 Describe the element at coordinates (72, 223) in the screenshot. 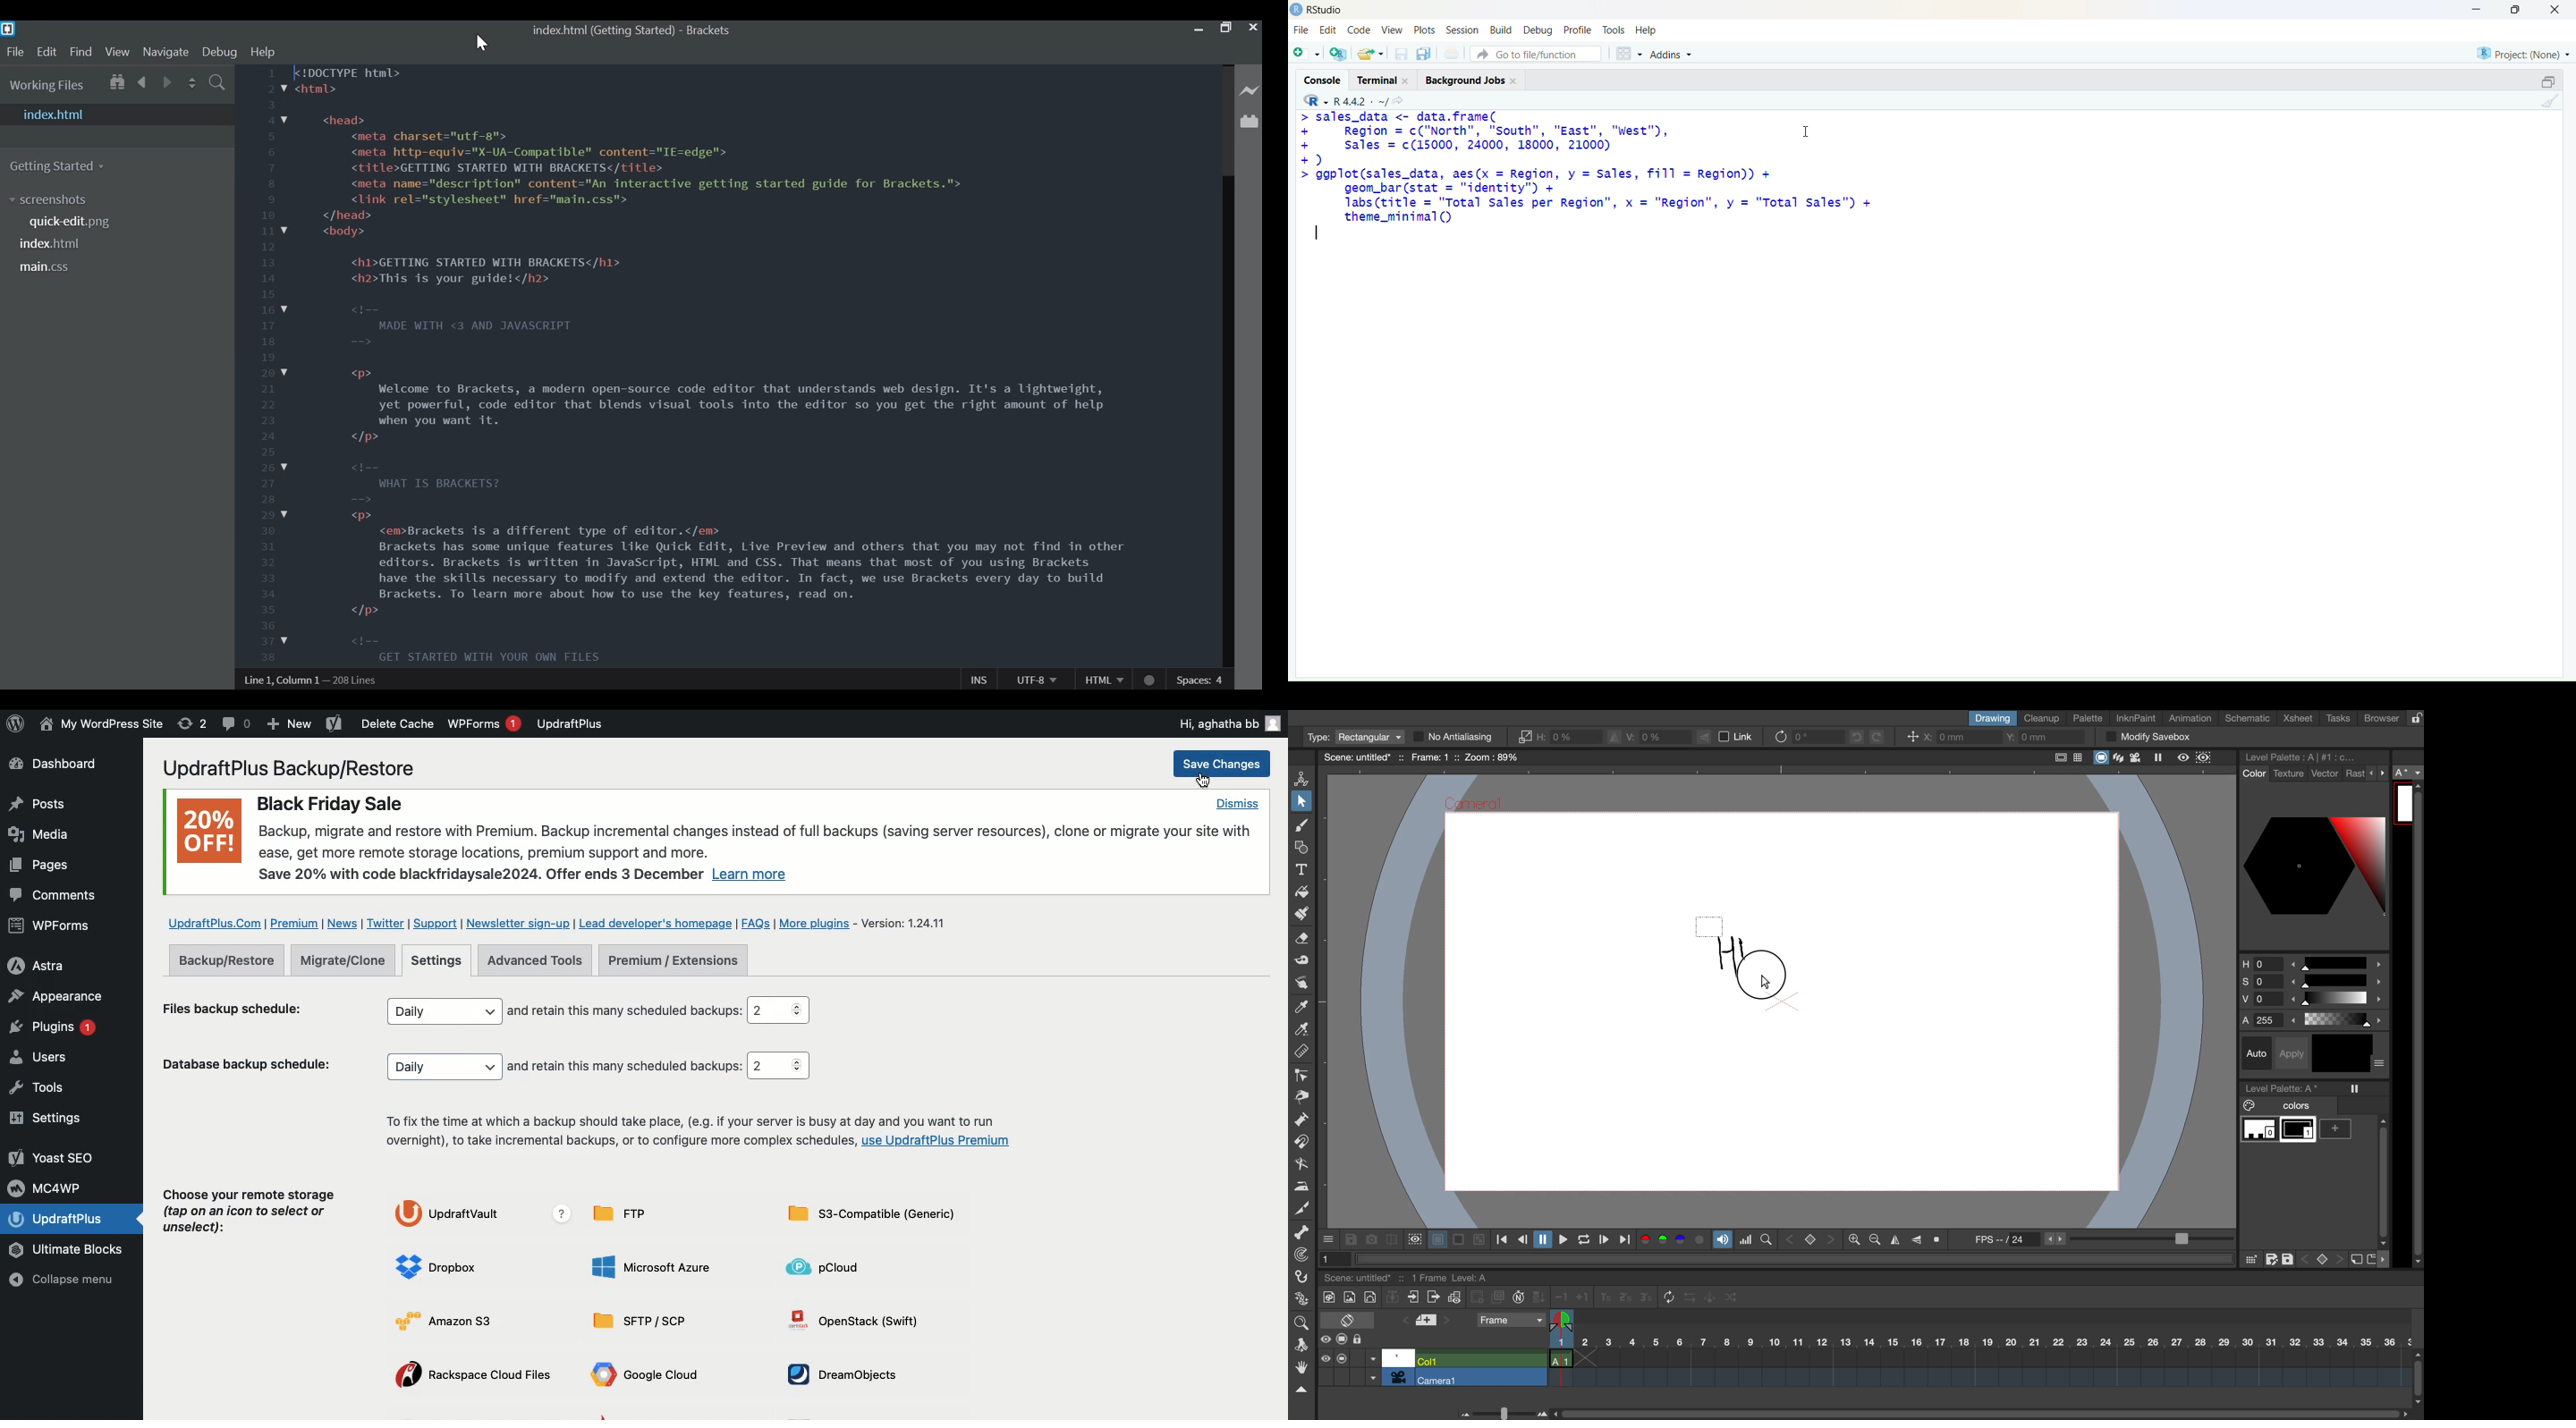

I see `quick-png File name` at that location.